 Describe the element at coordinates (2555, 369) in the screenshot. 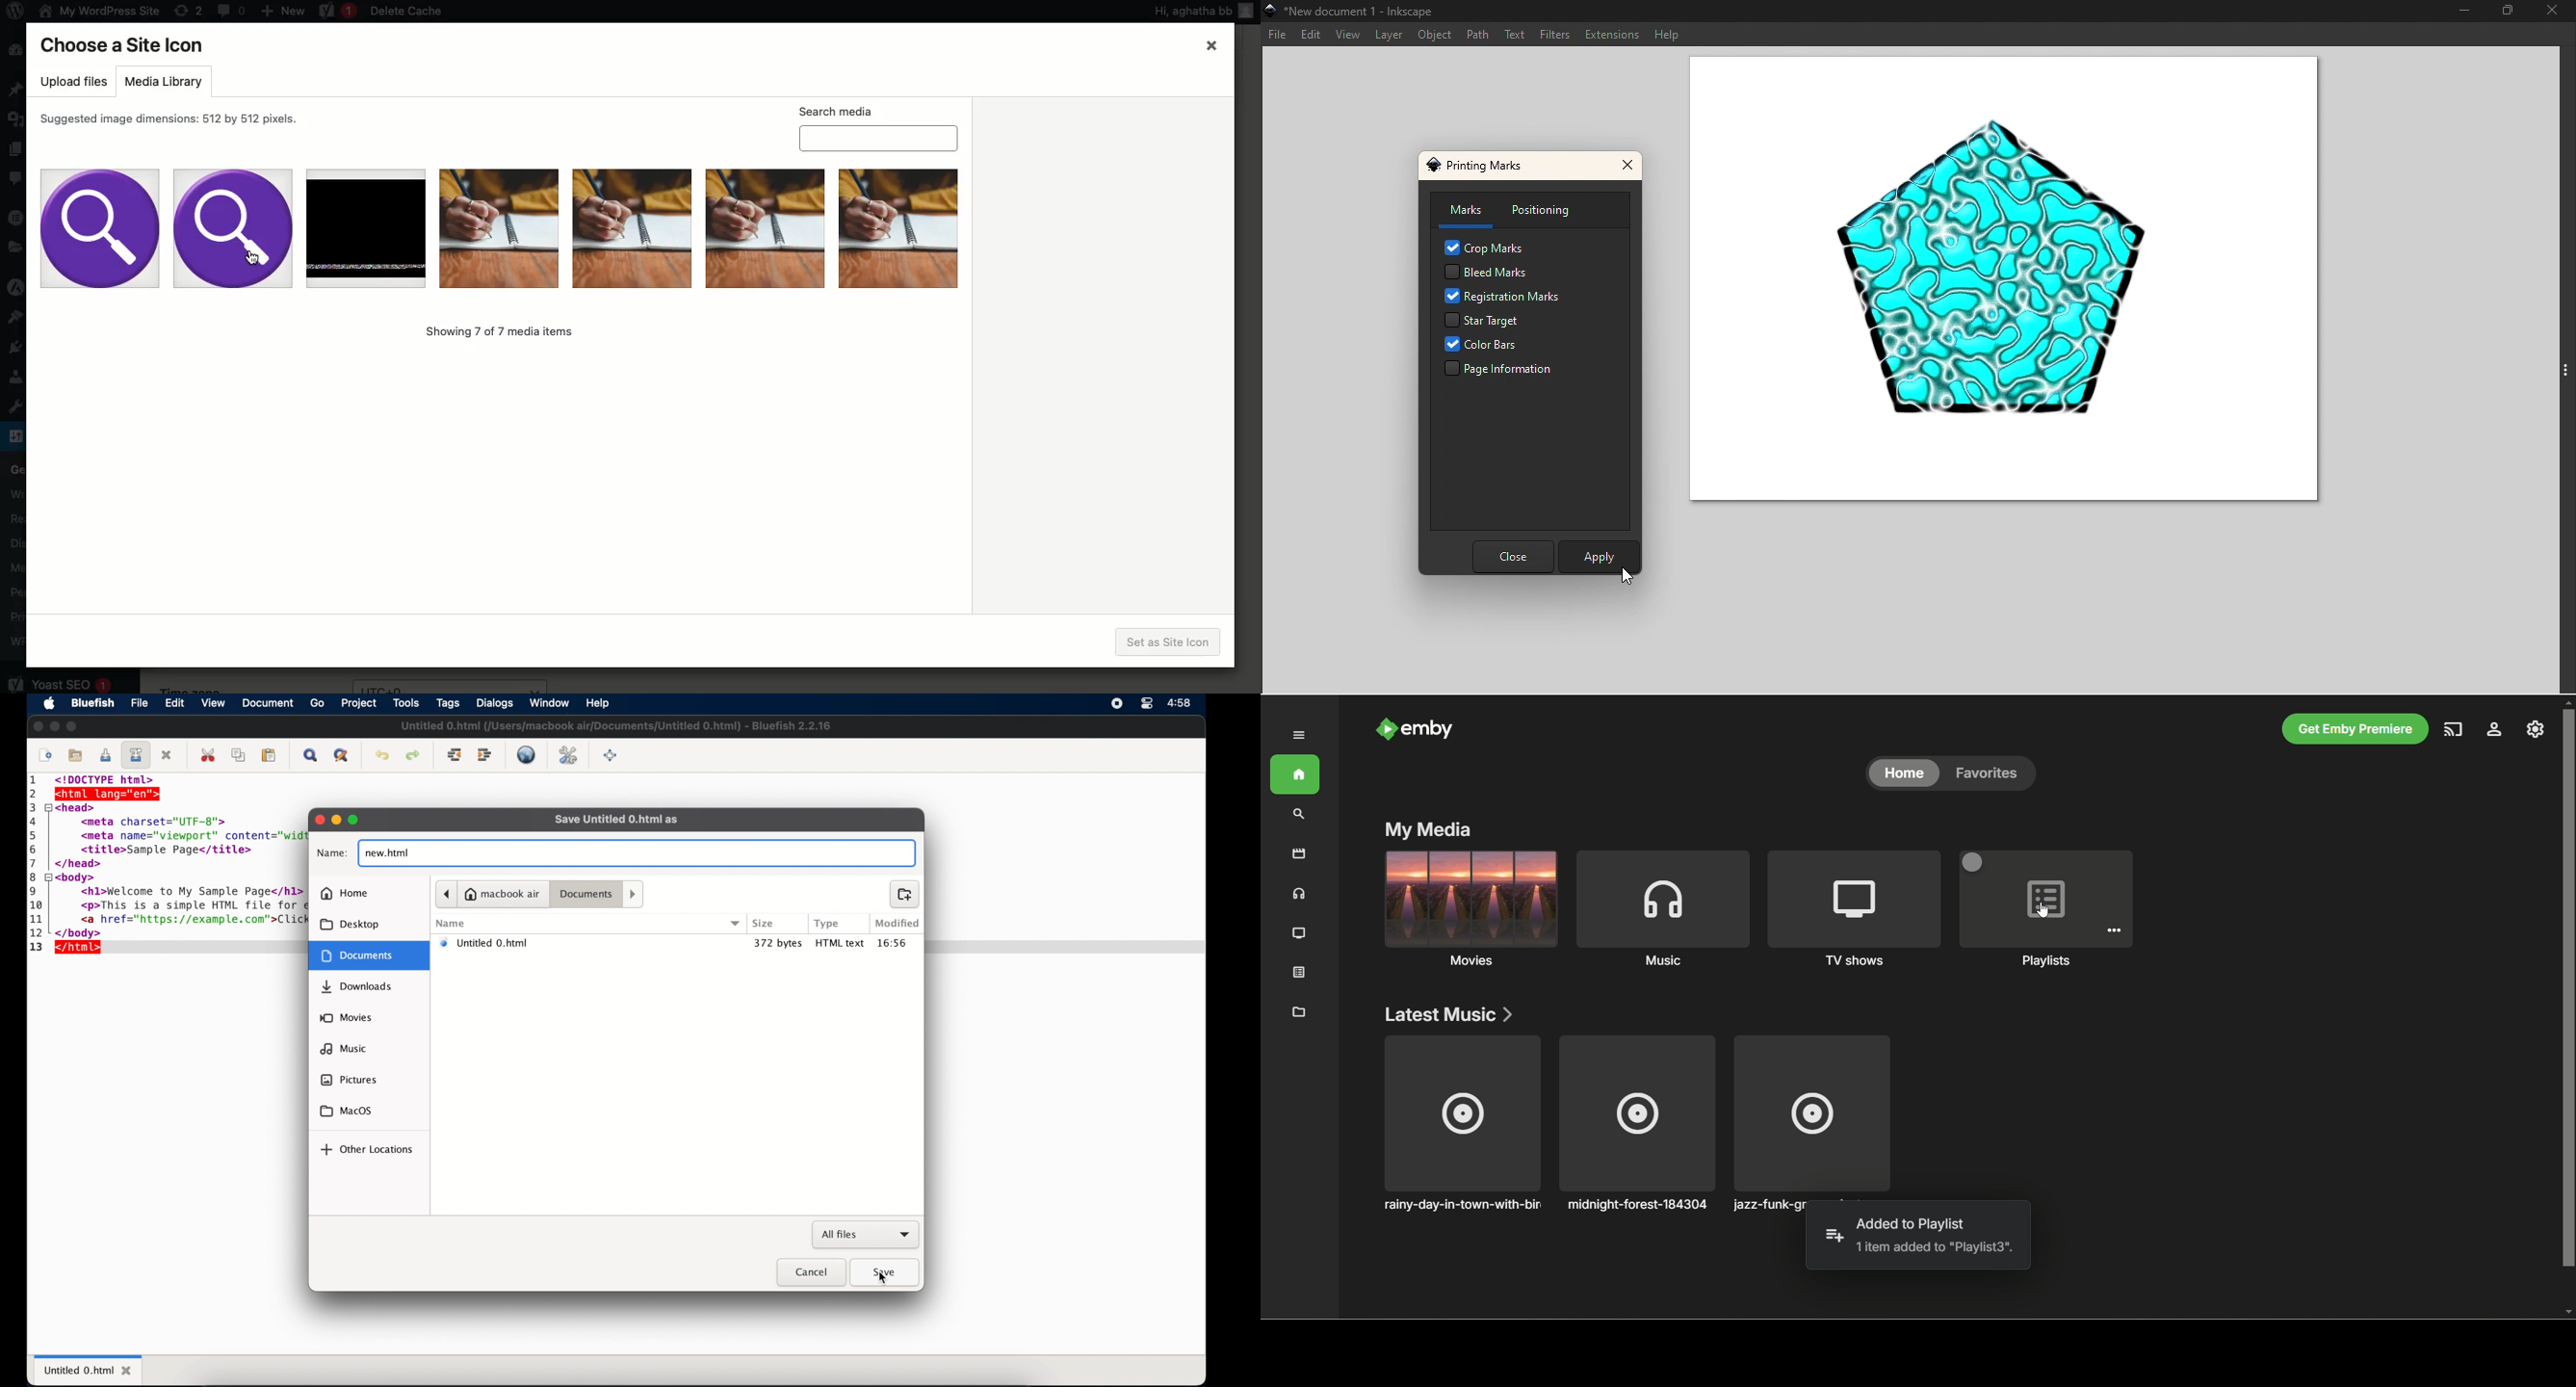

I see `Toggle command panel` at that location.